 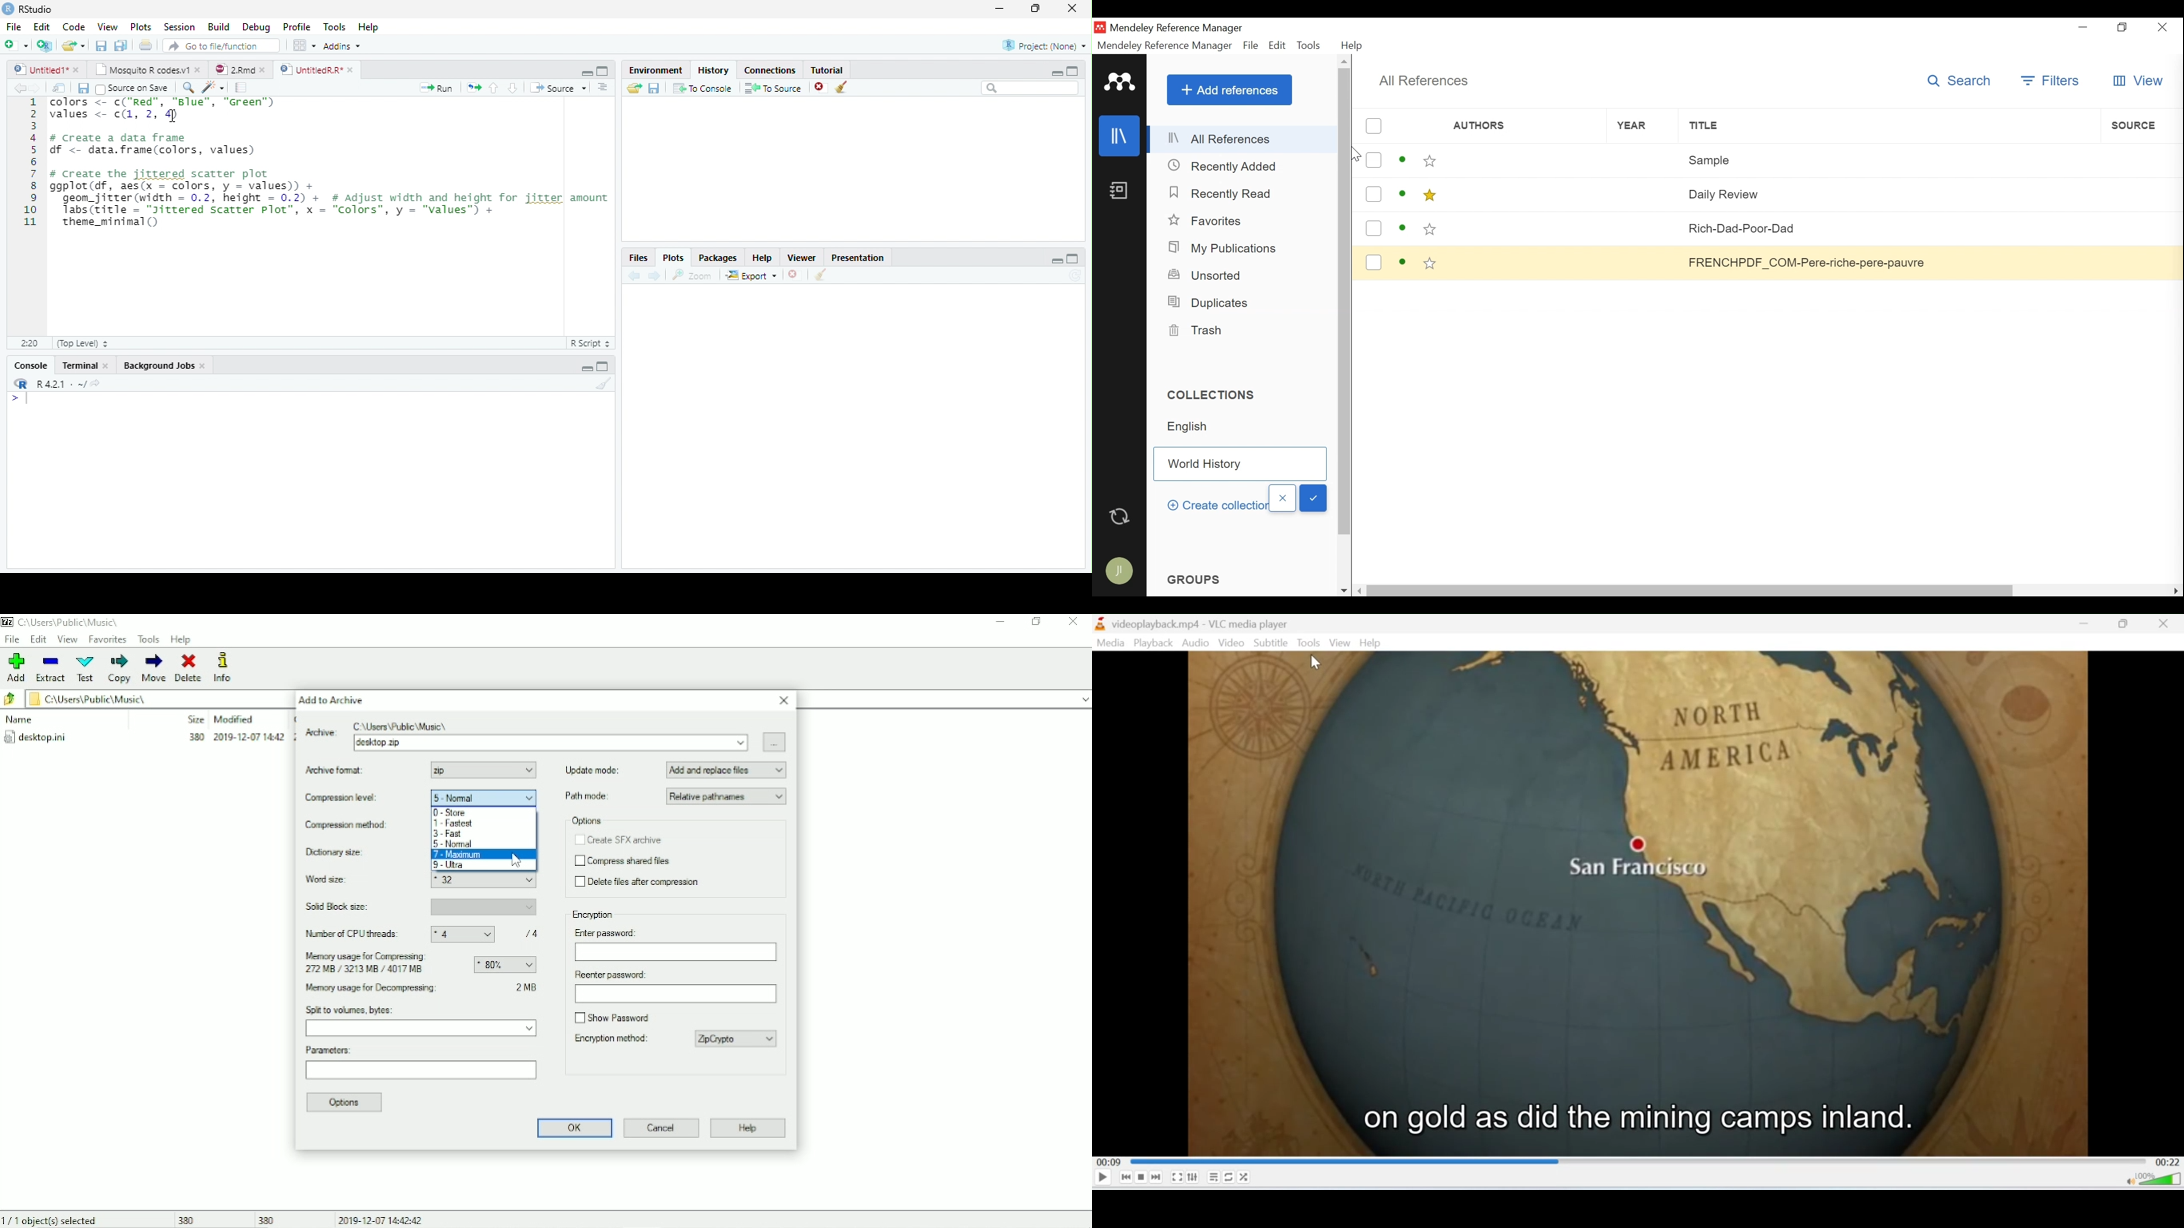 I want to click on Build, so click(x=217, y=26).